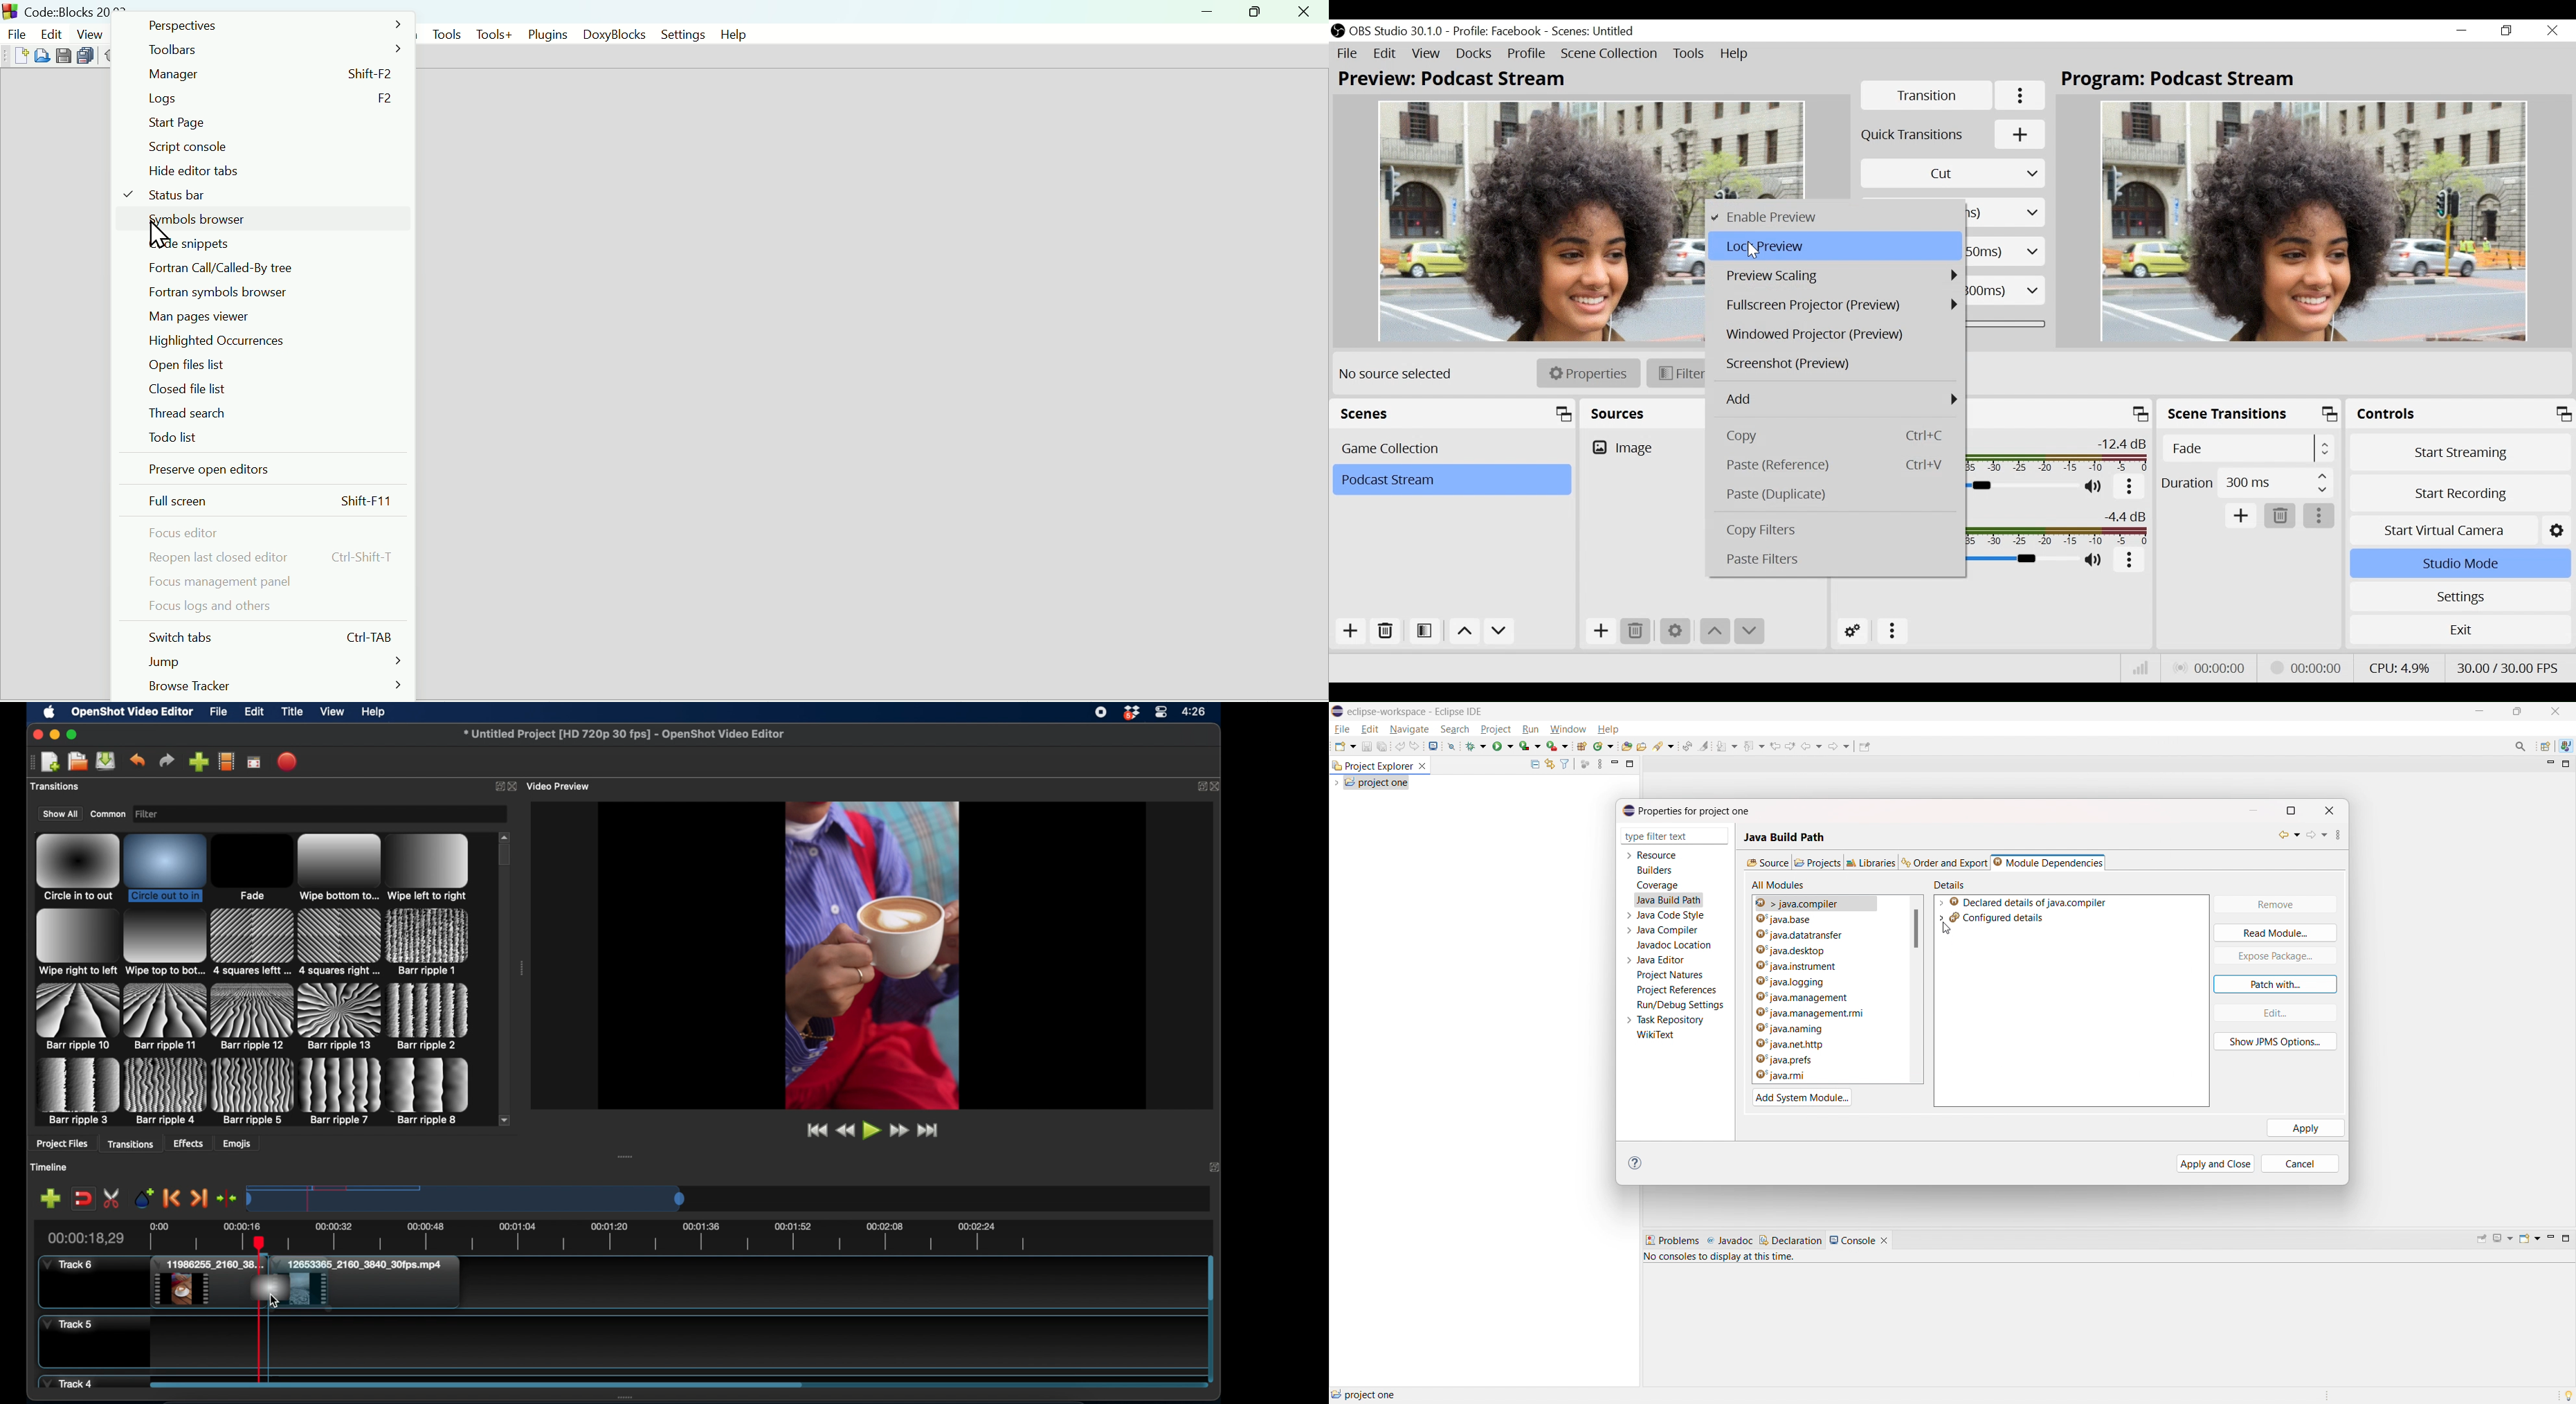 The image size is (2576, 1428). Describe the element at coordinates (1426, 54) in the screenshot. I see `View` at that location.